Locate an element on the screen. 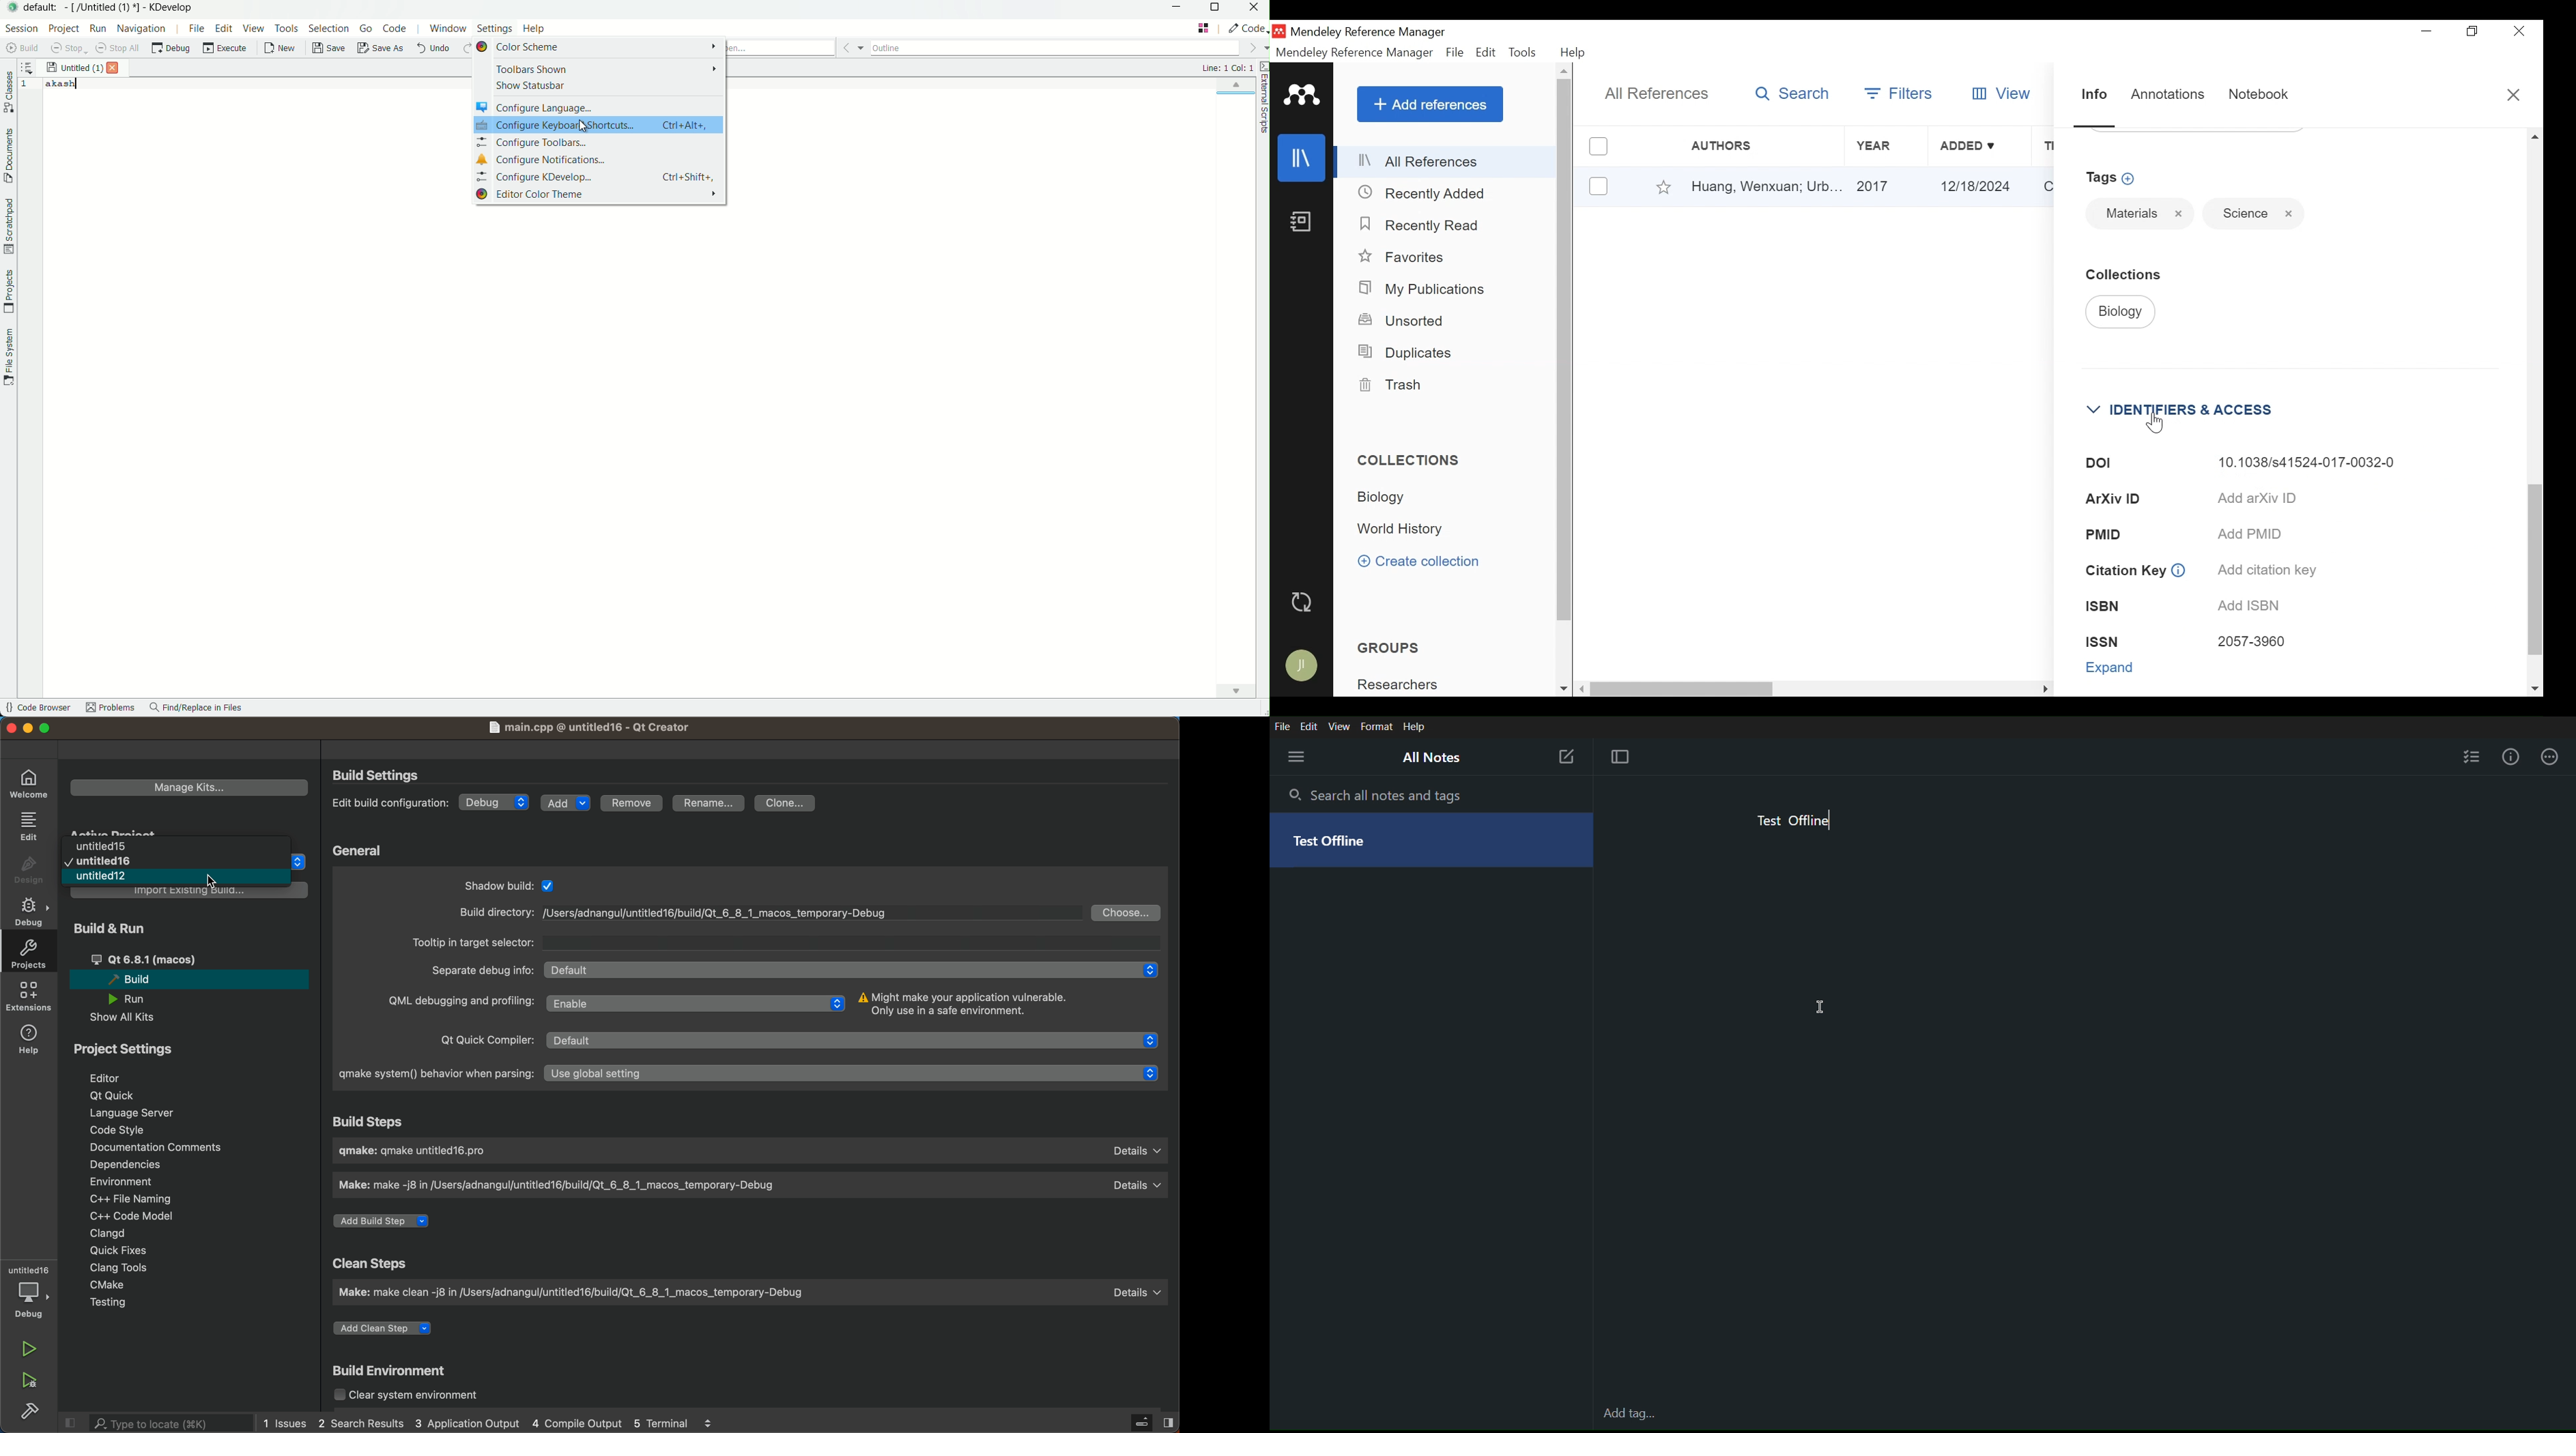 The image size is (2576, 1456). project list is located at coordinates (177, 860).